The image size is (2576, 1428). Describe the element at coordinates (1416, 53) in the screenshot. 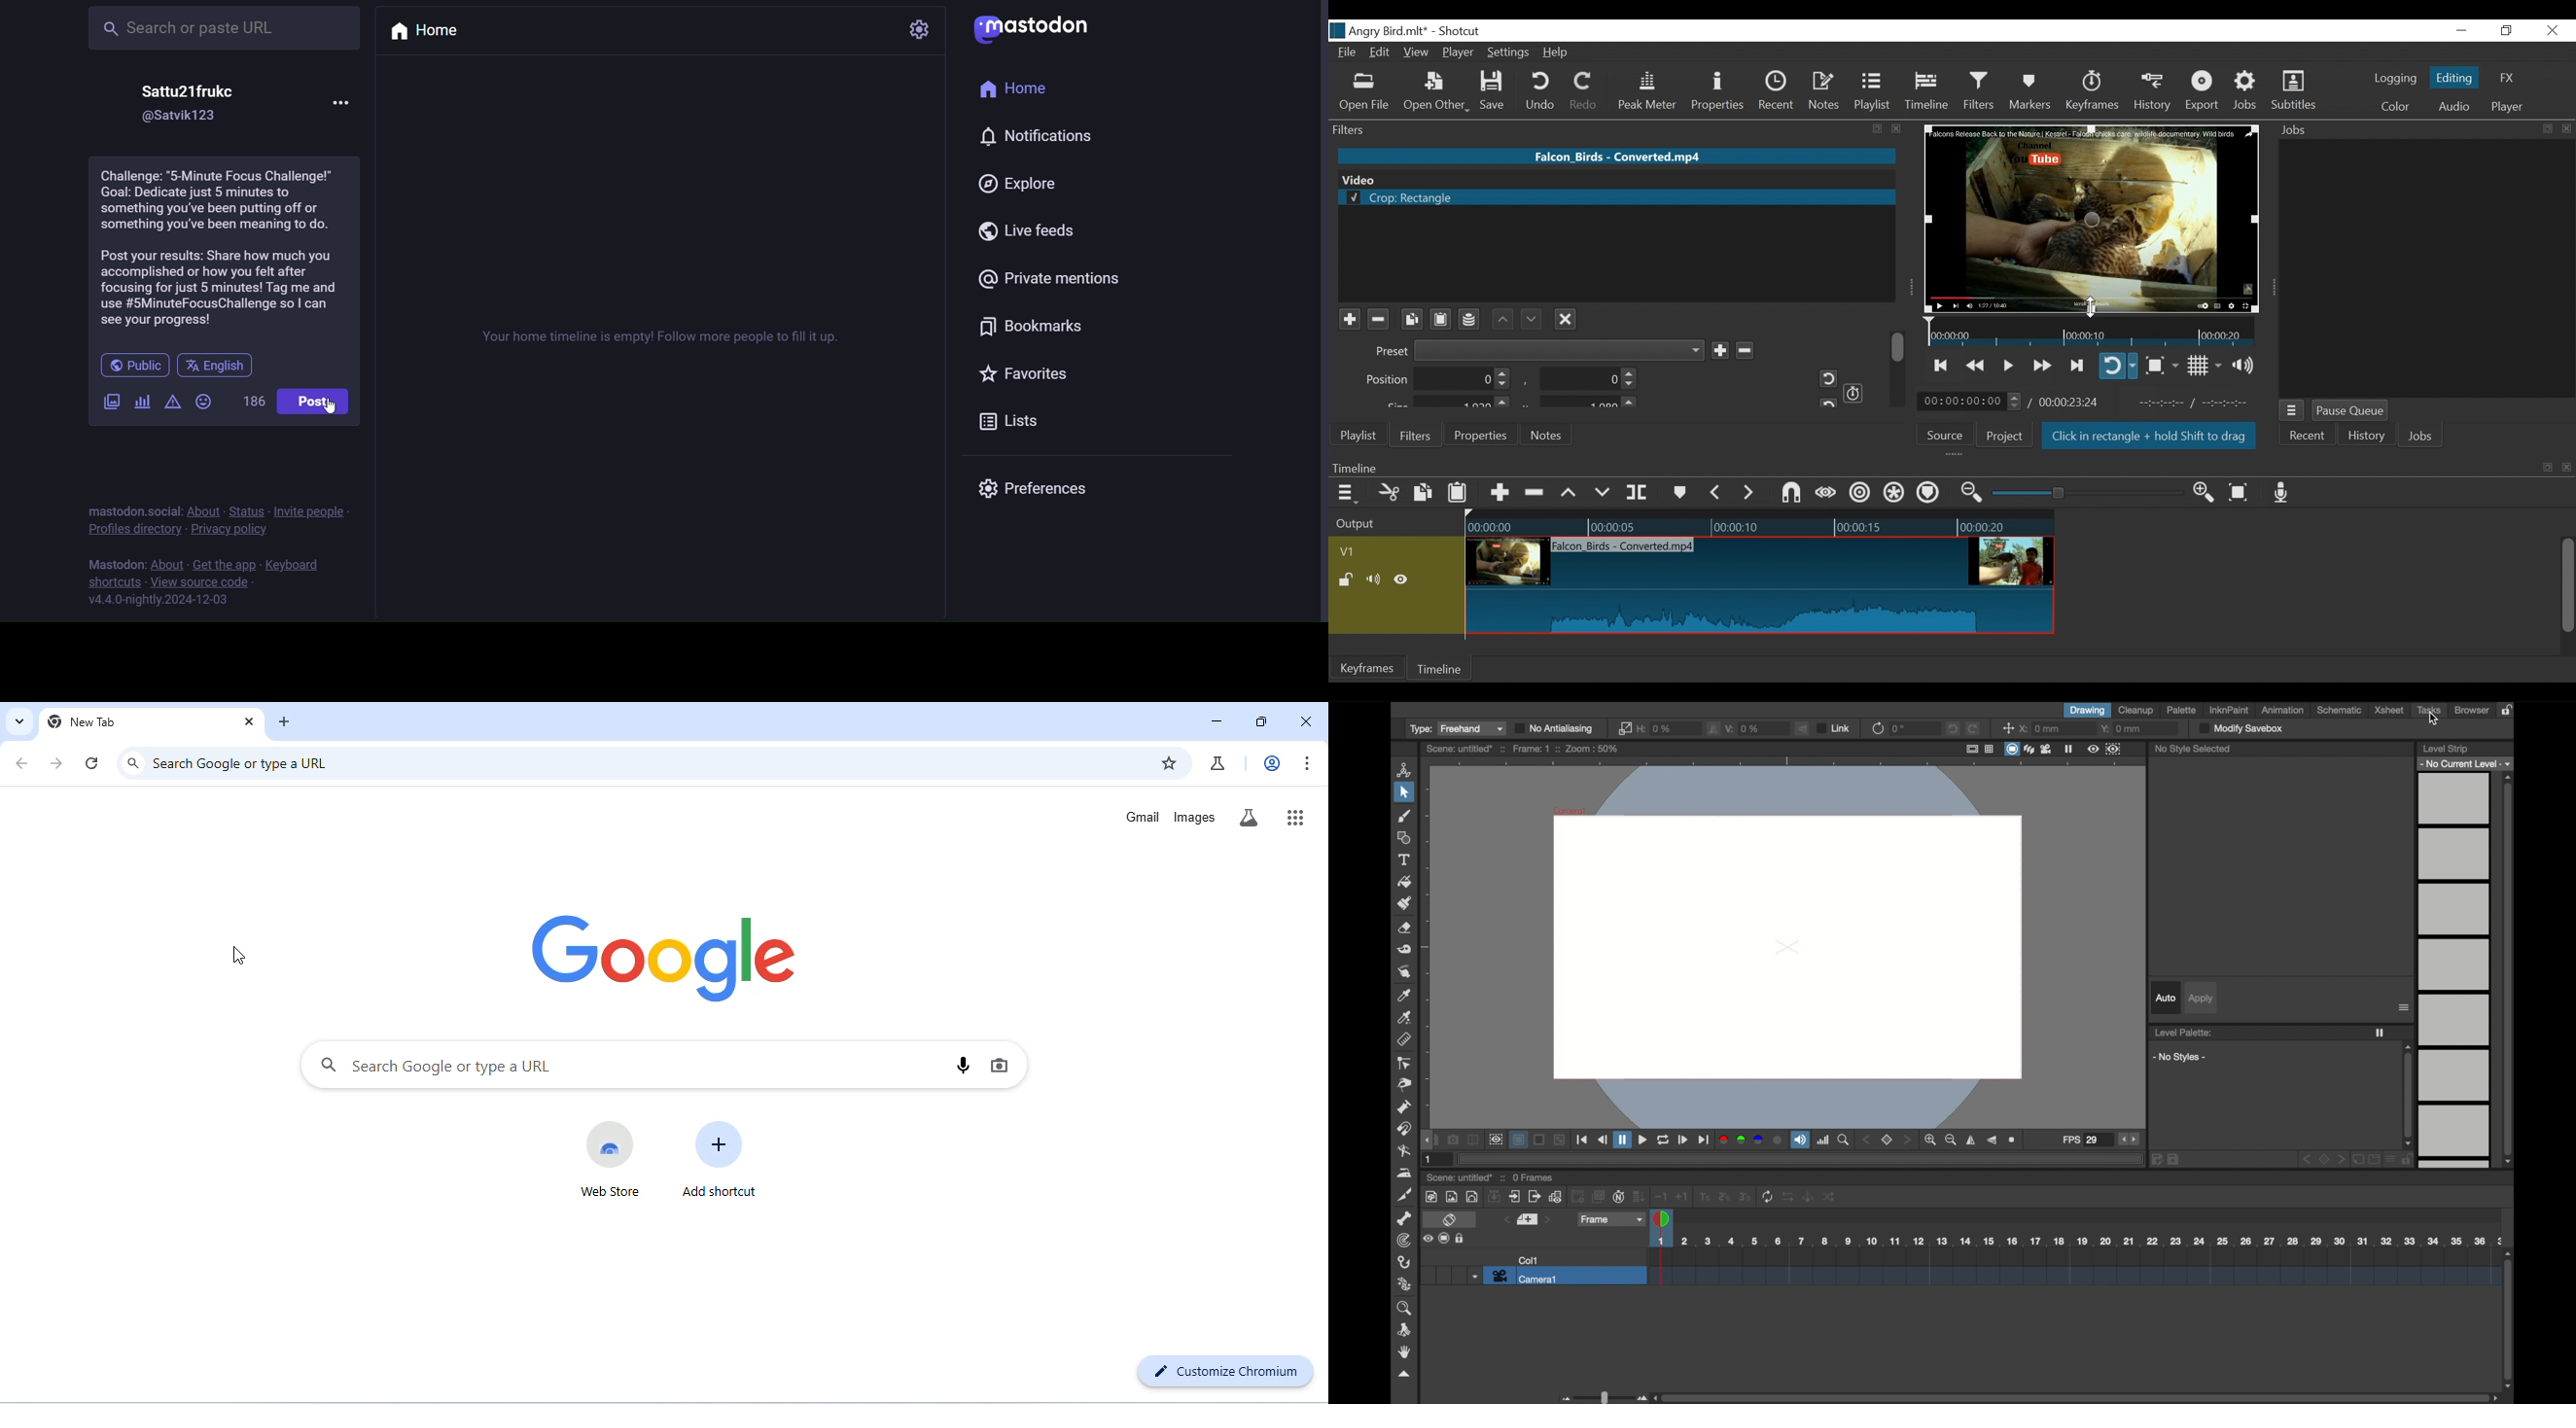

I see `View` at that location.